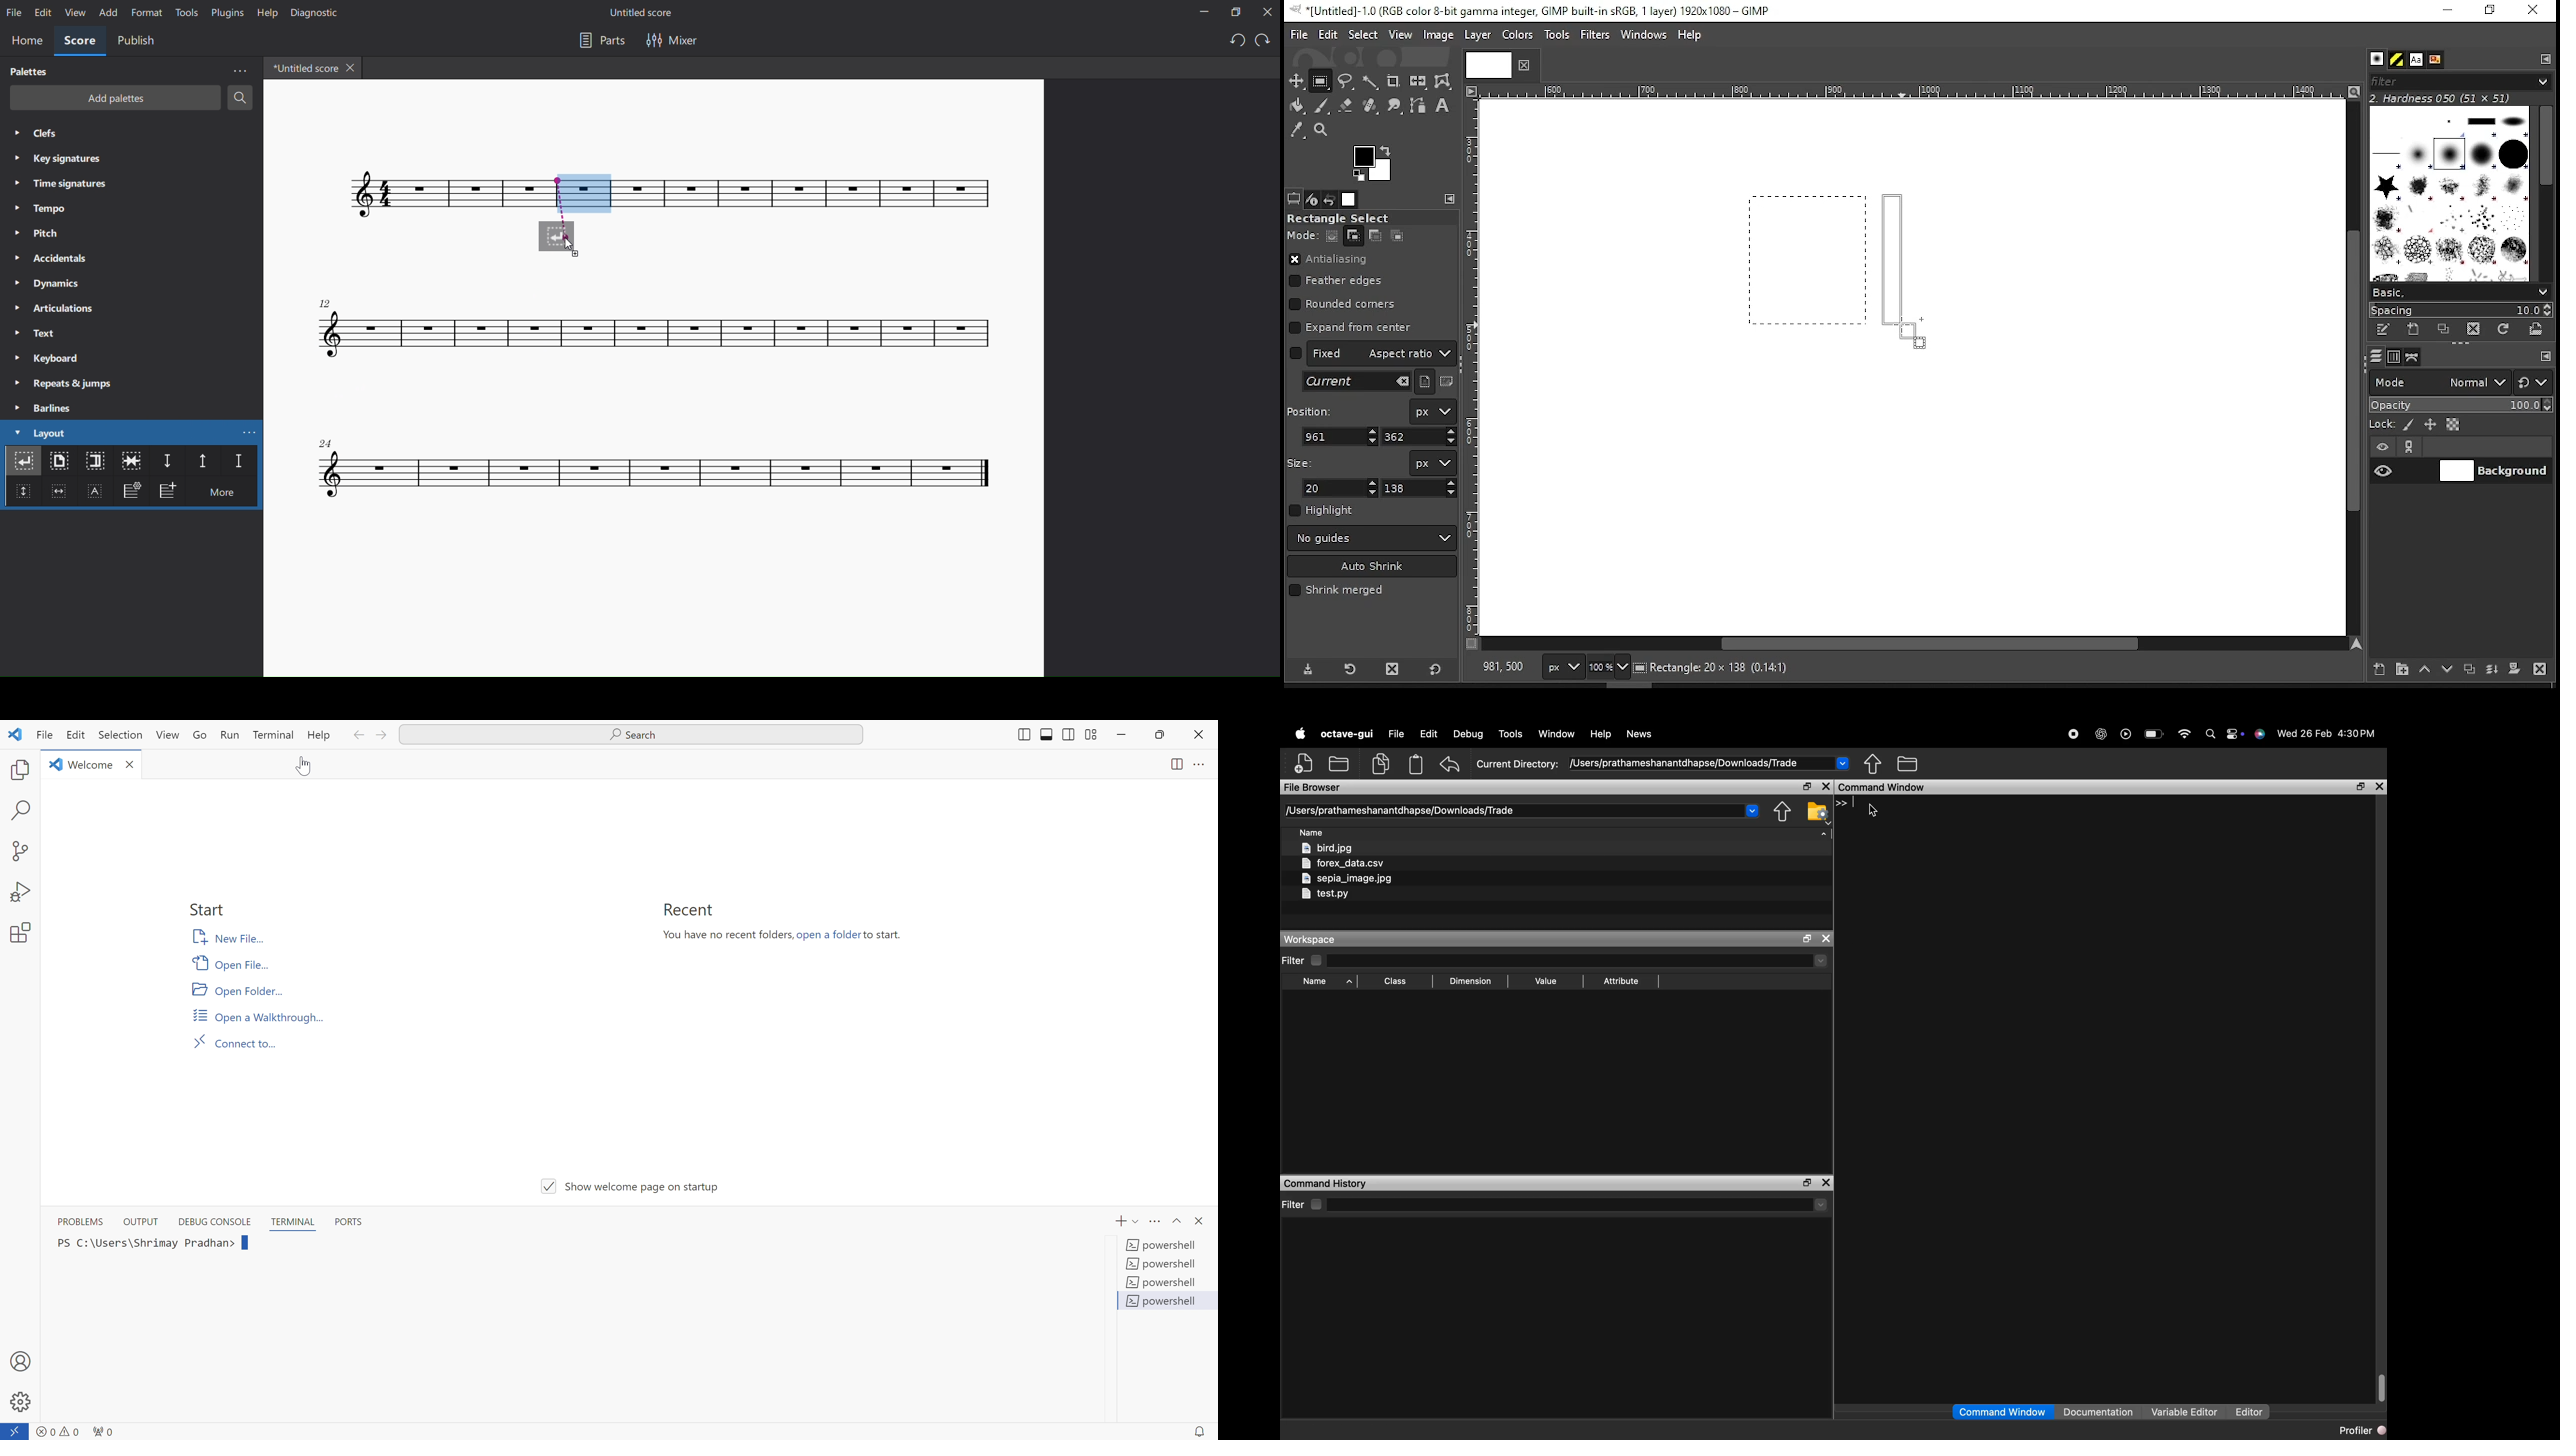  I want to click on restore tool preset, so click(1352, 667).